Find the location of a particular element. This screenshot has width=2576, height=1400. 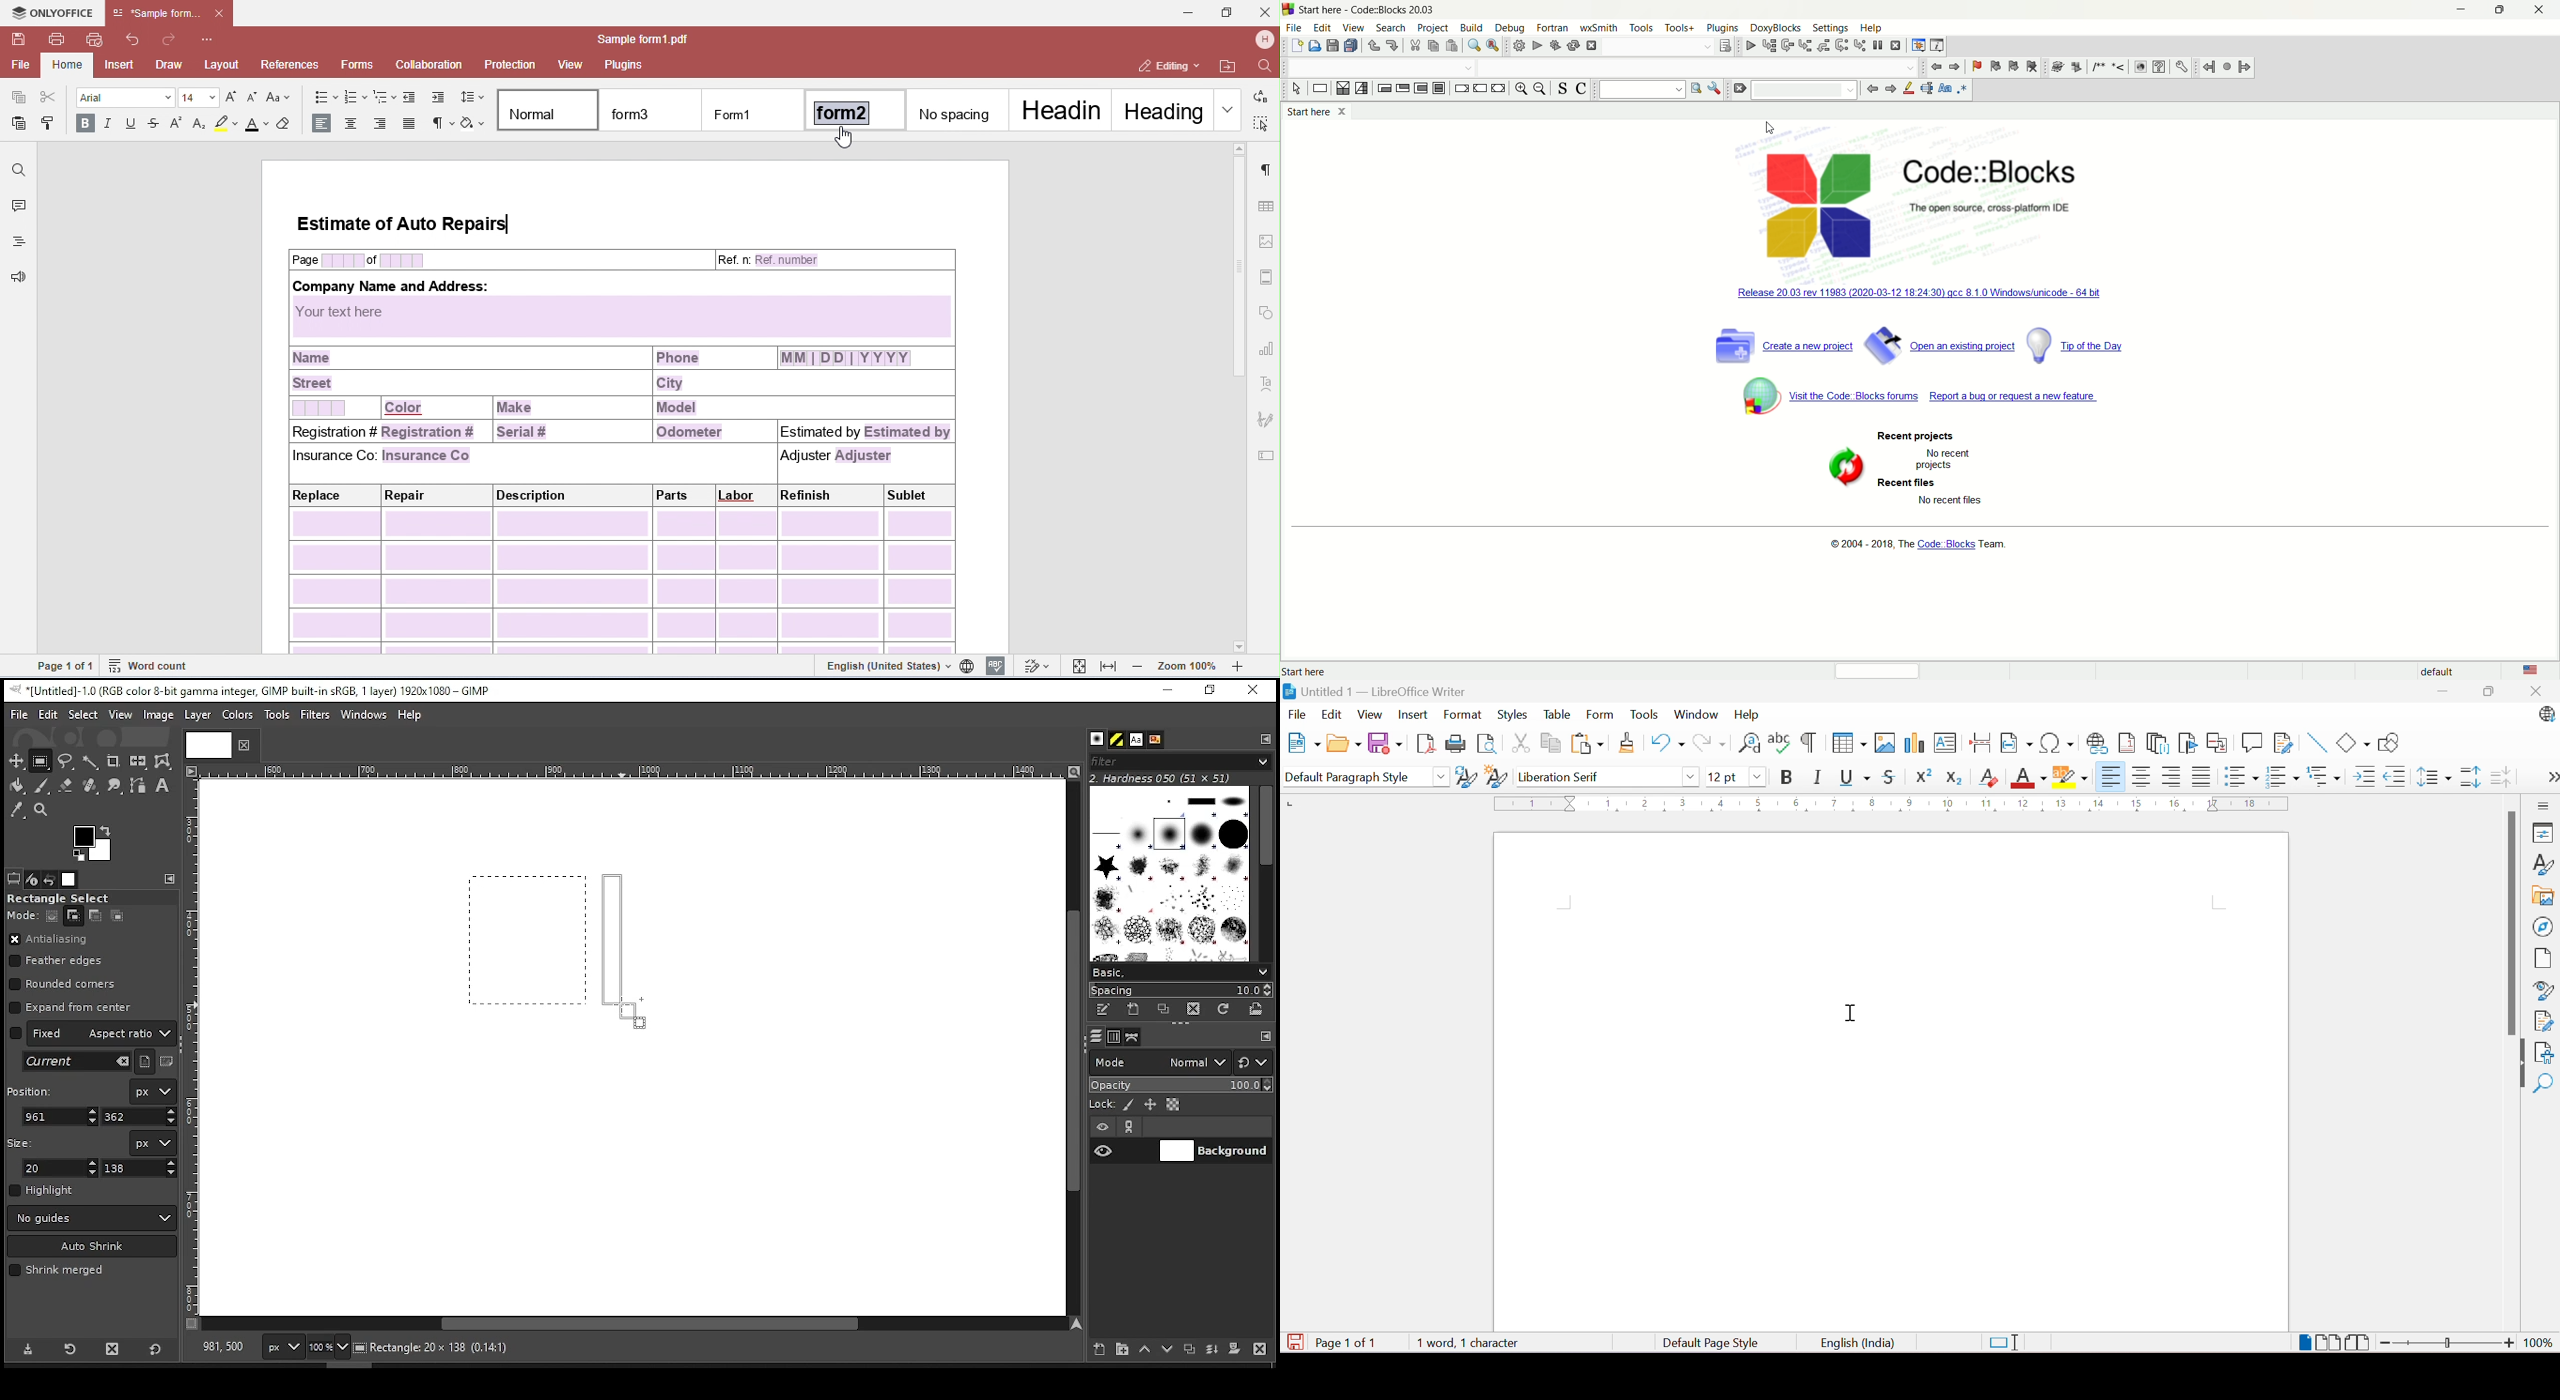

Insert is located at coordinates (1415, 715).